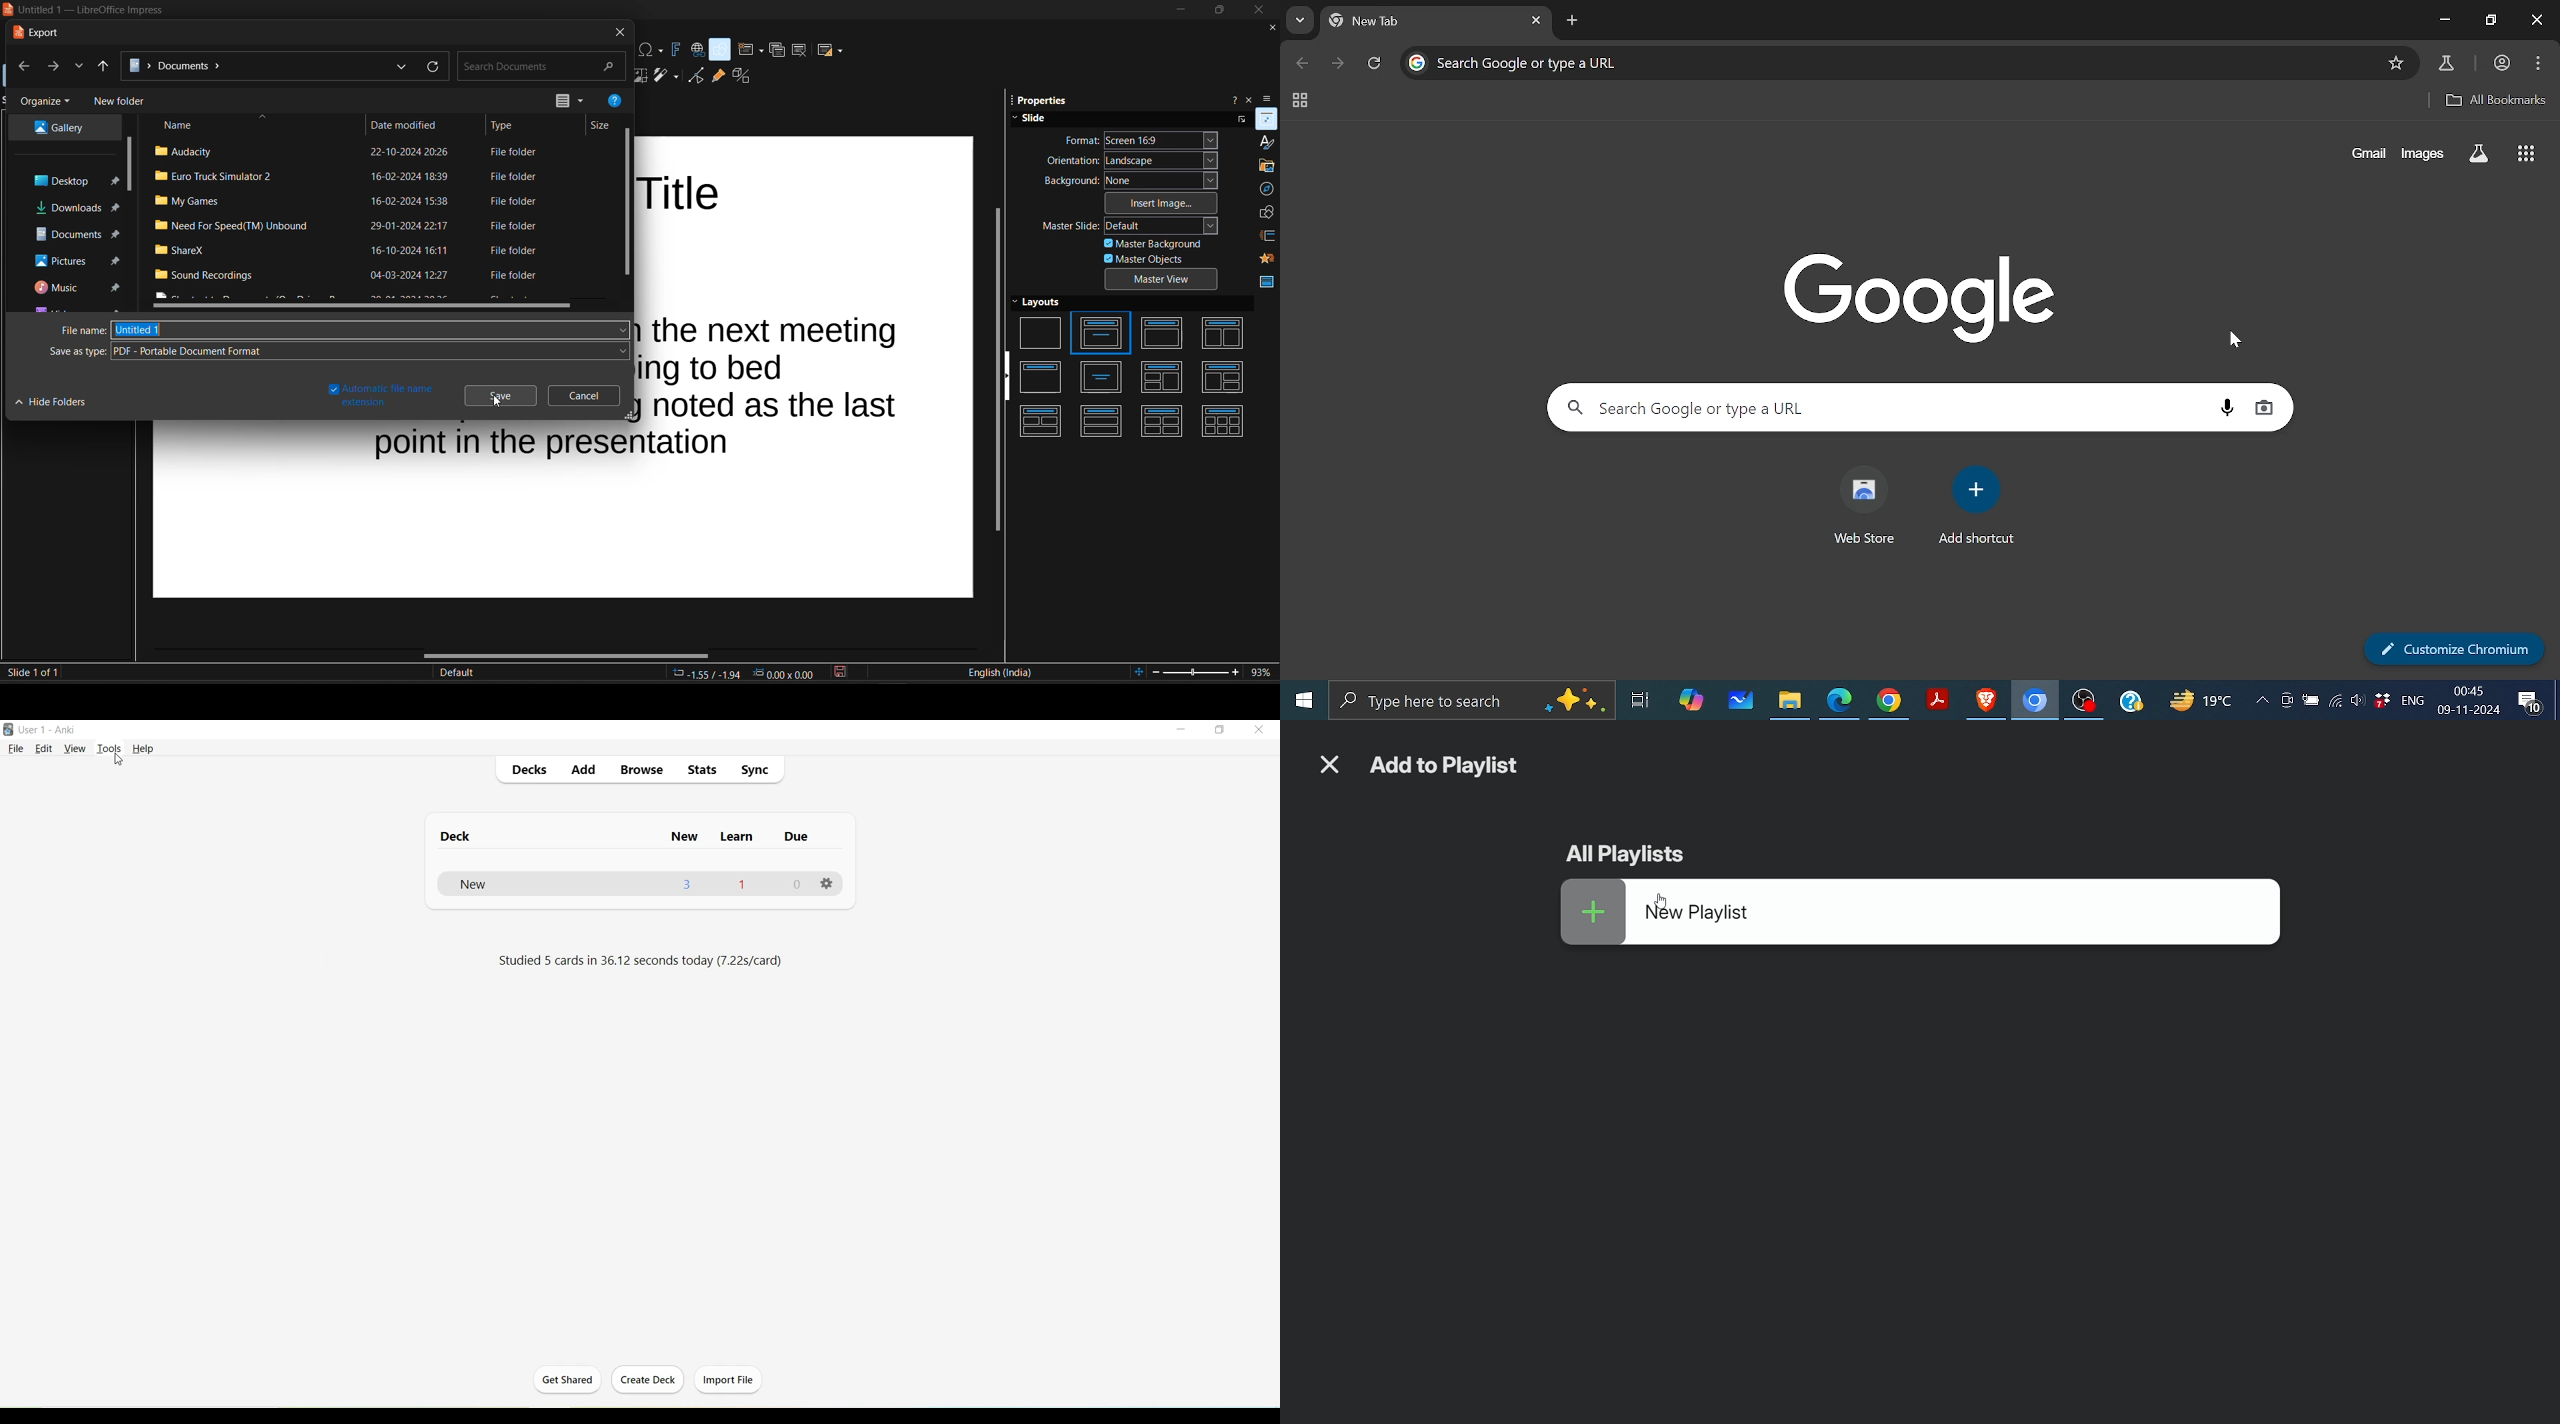 This screenshot has height=1428, width=2576. I want to click on Untitled 1 - LibreOffice Impress, so click(89, 10).